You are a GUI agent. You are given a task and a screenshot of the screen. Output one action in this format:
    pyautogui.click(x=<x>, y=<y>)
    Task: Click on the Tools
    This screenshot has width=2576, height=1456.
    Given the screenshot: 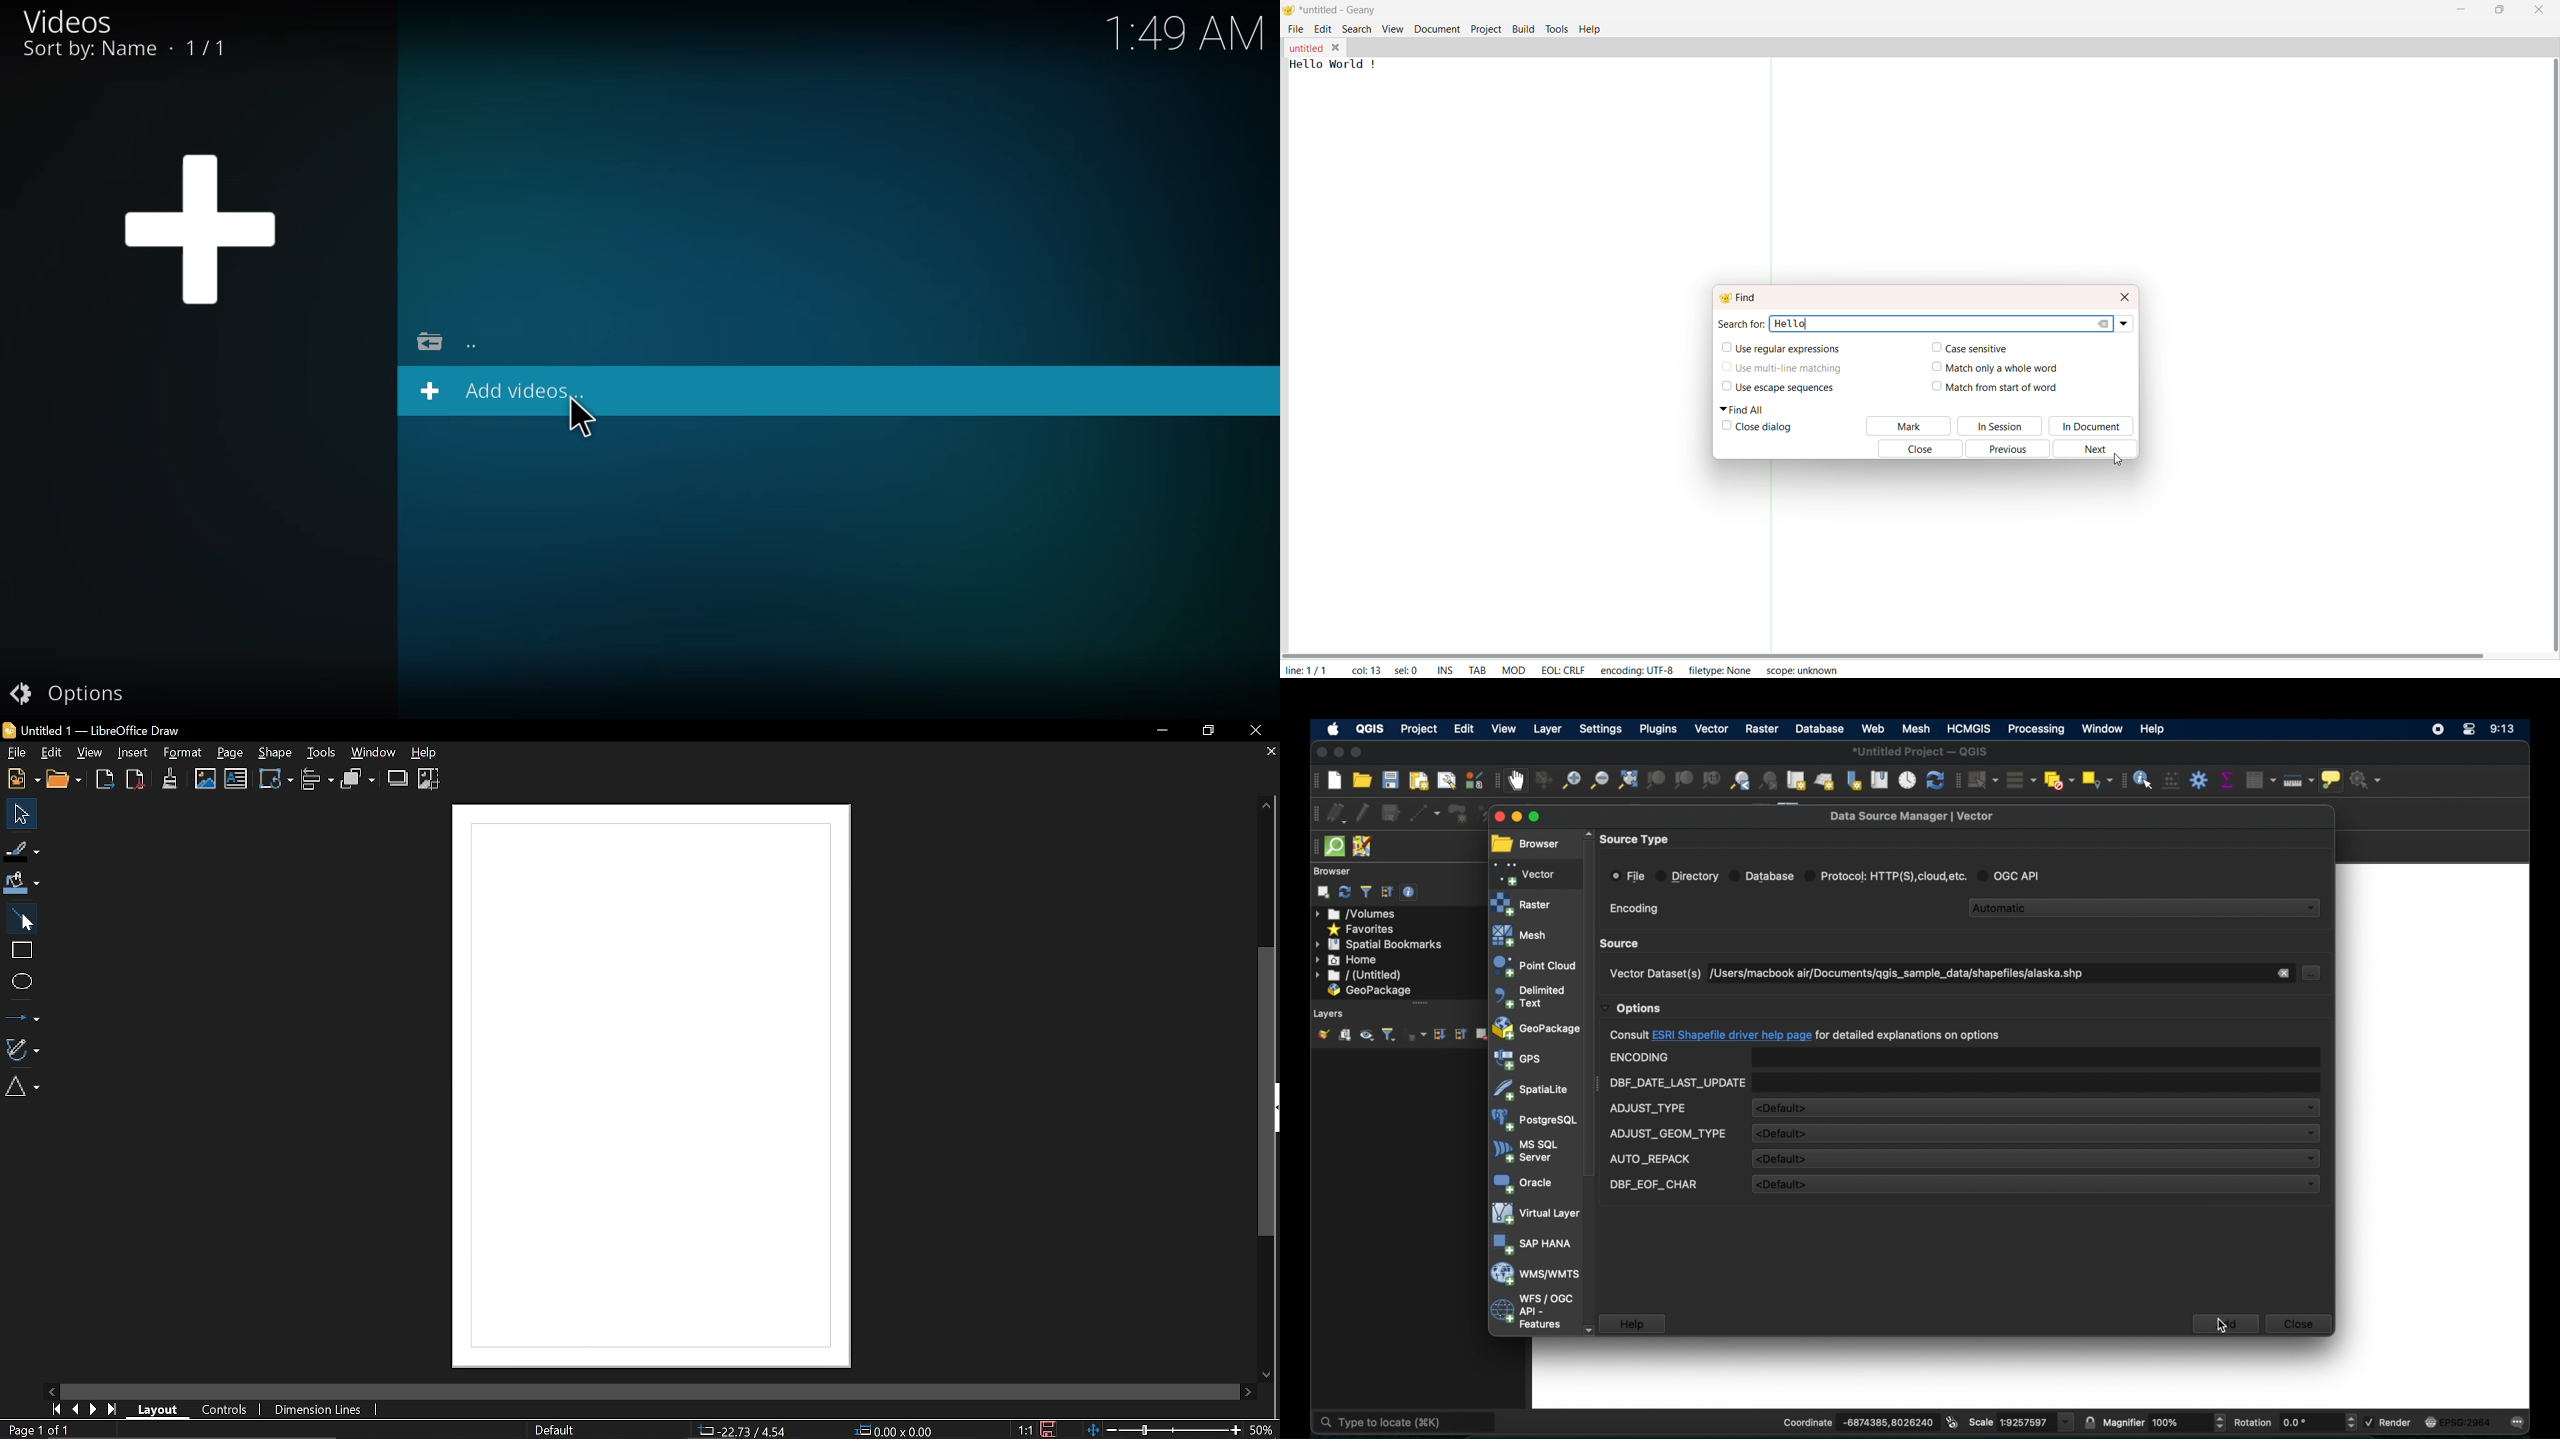 What is the action you would take?
    pyautogui.click(x=321, y=753)
    